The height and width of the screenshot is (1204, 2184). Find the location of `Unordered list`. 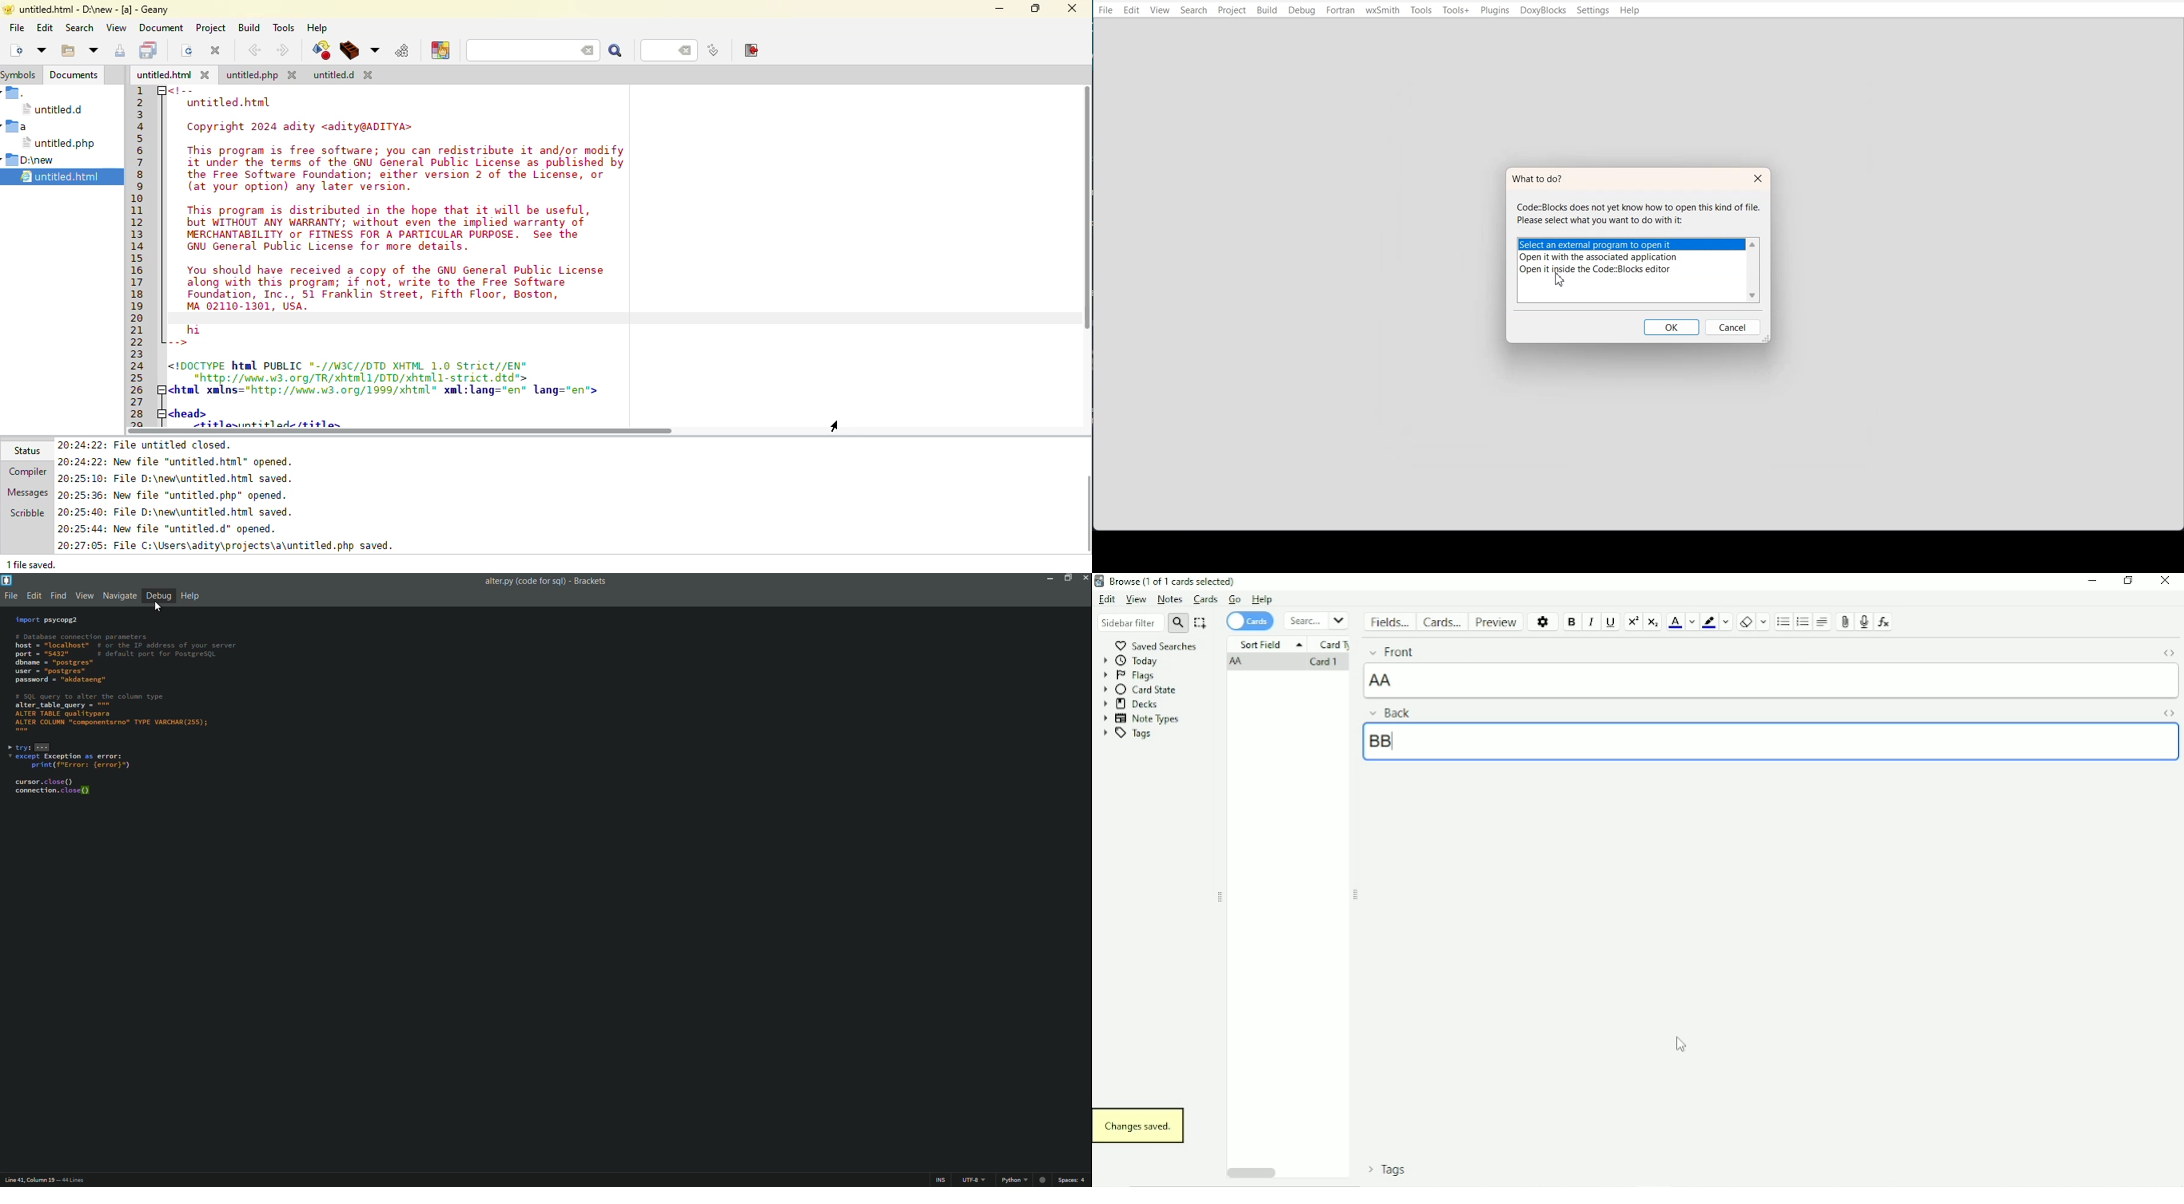

Unordered list is located at coordinates (1783, 622).